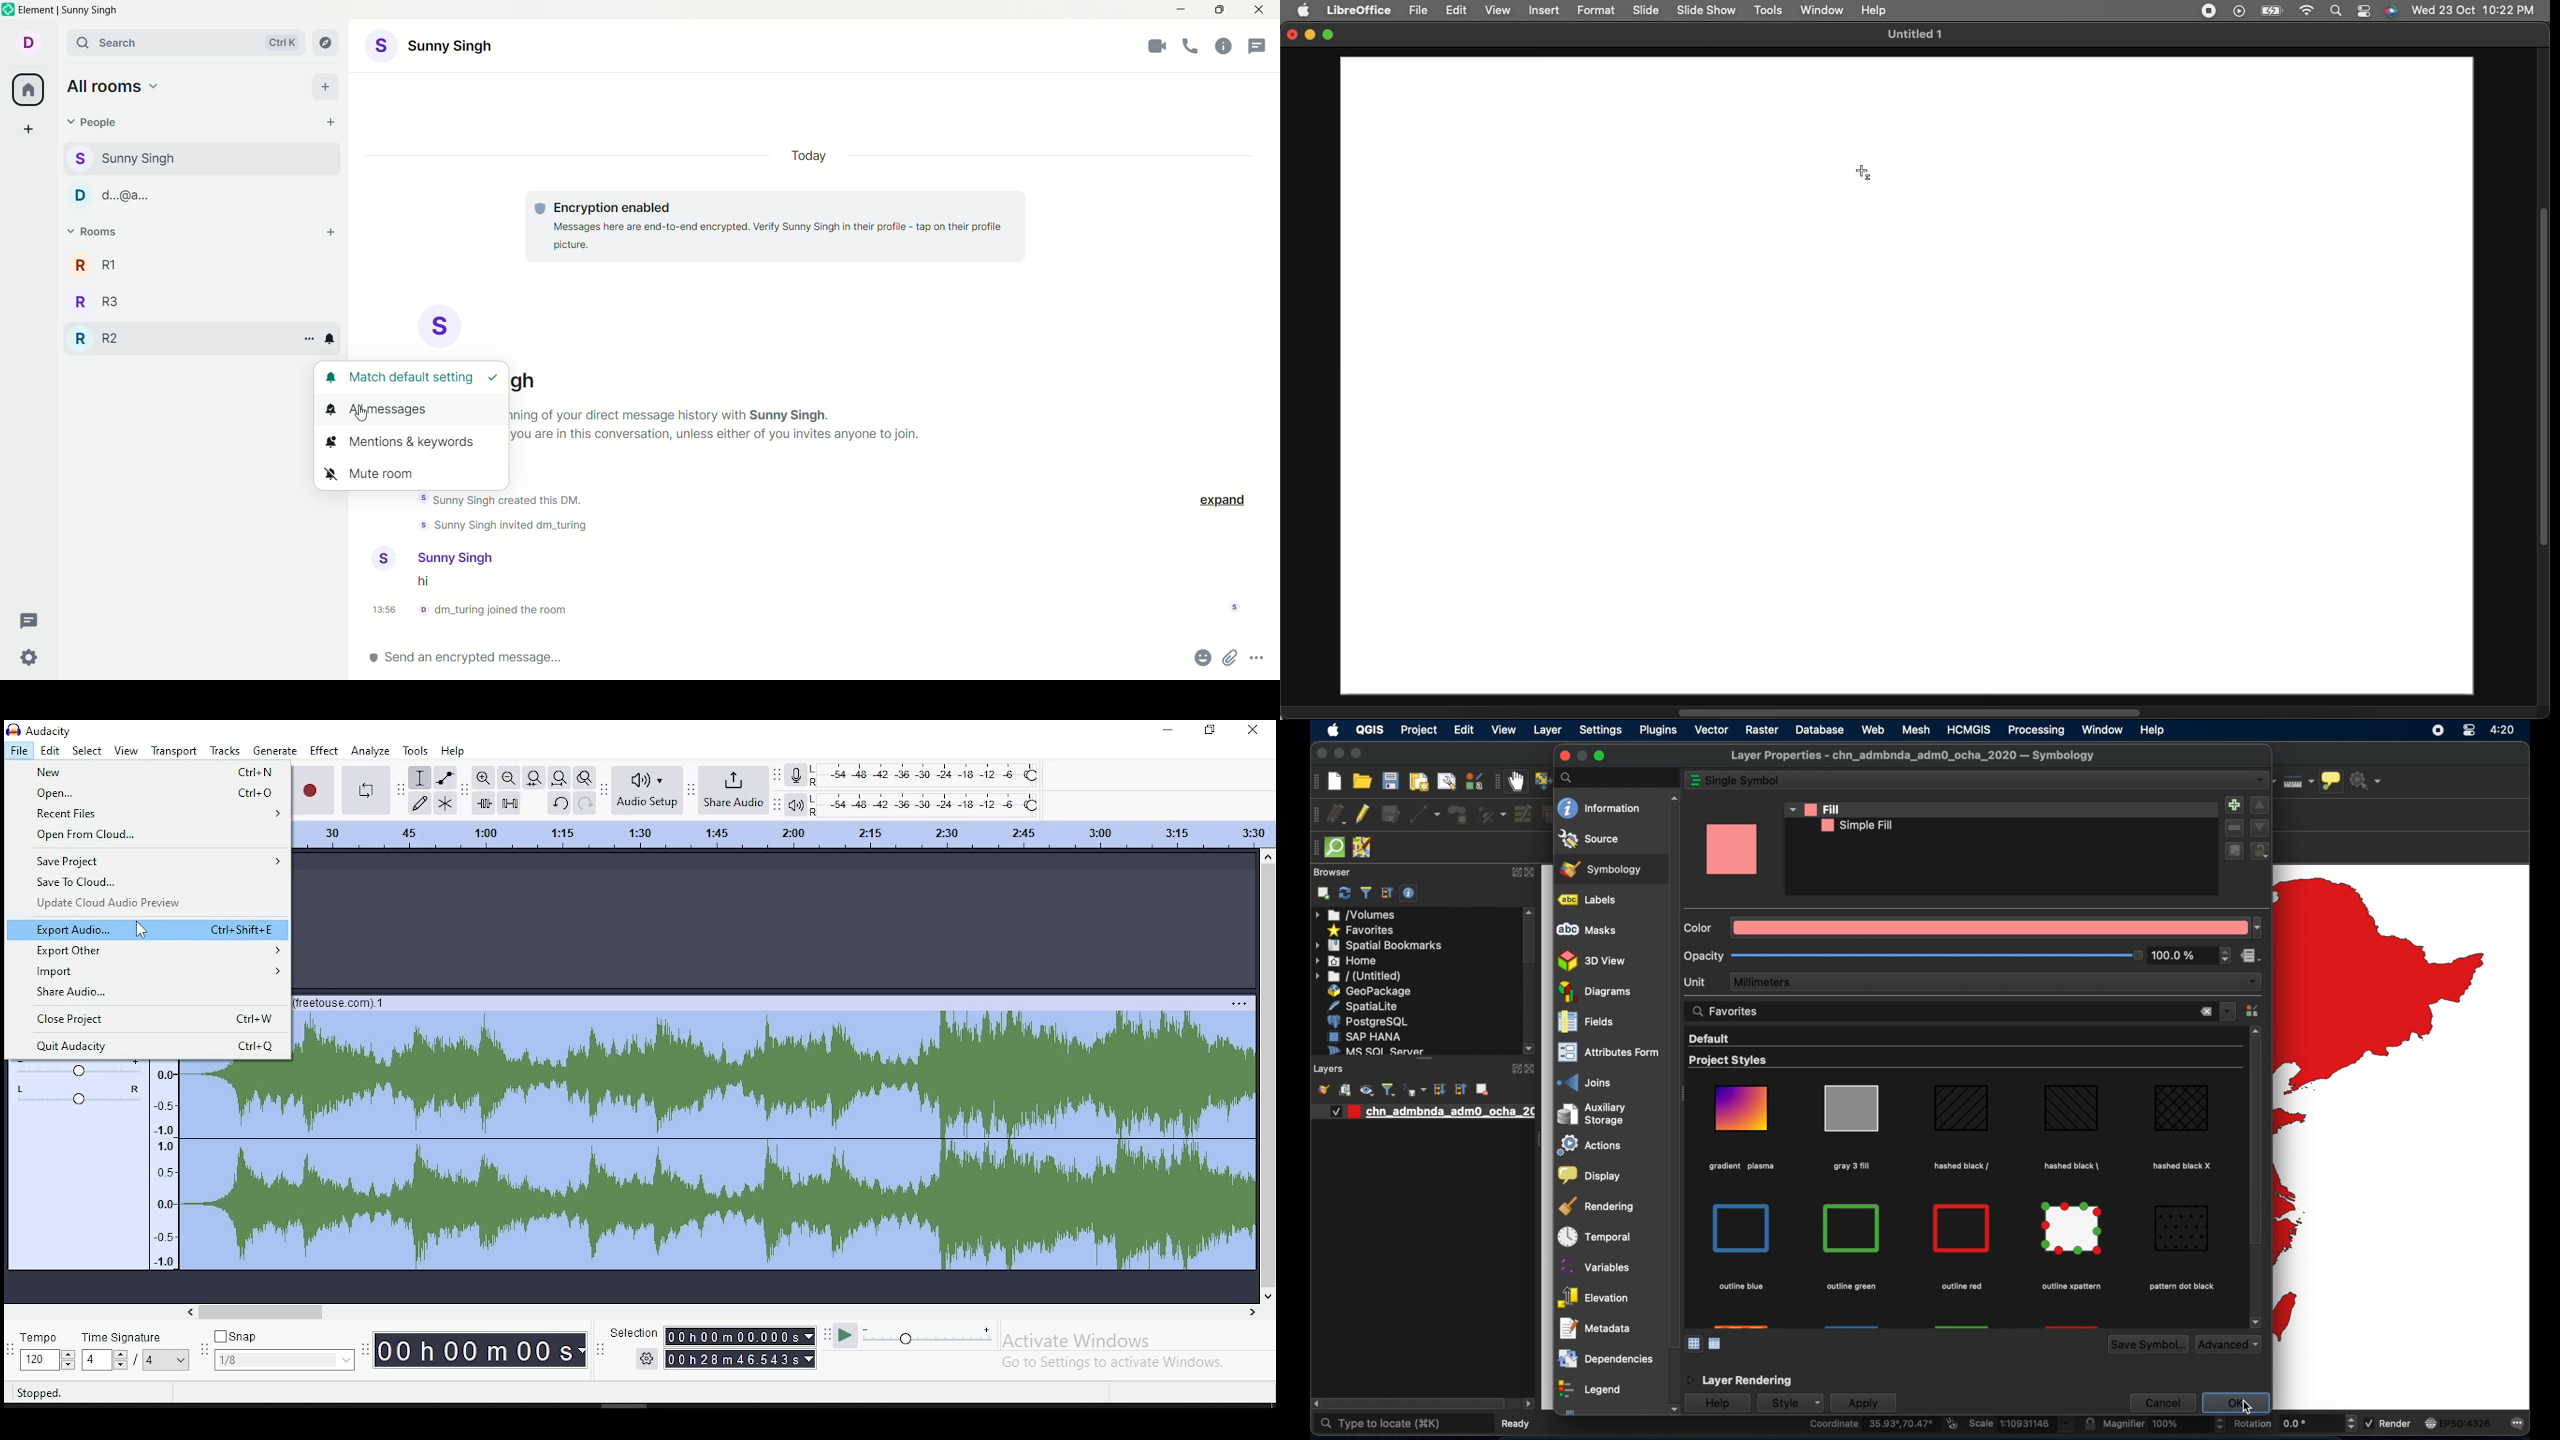 The width and height of the screenshot is (2576, 1456). I want to click on , so click(1853, 1228).